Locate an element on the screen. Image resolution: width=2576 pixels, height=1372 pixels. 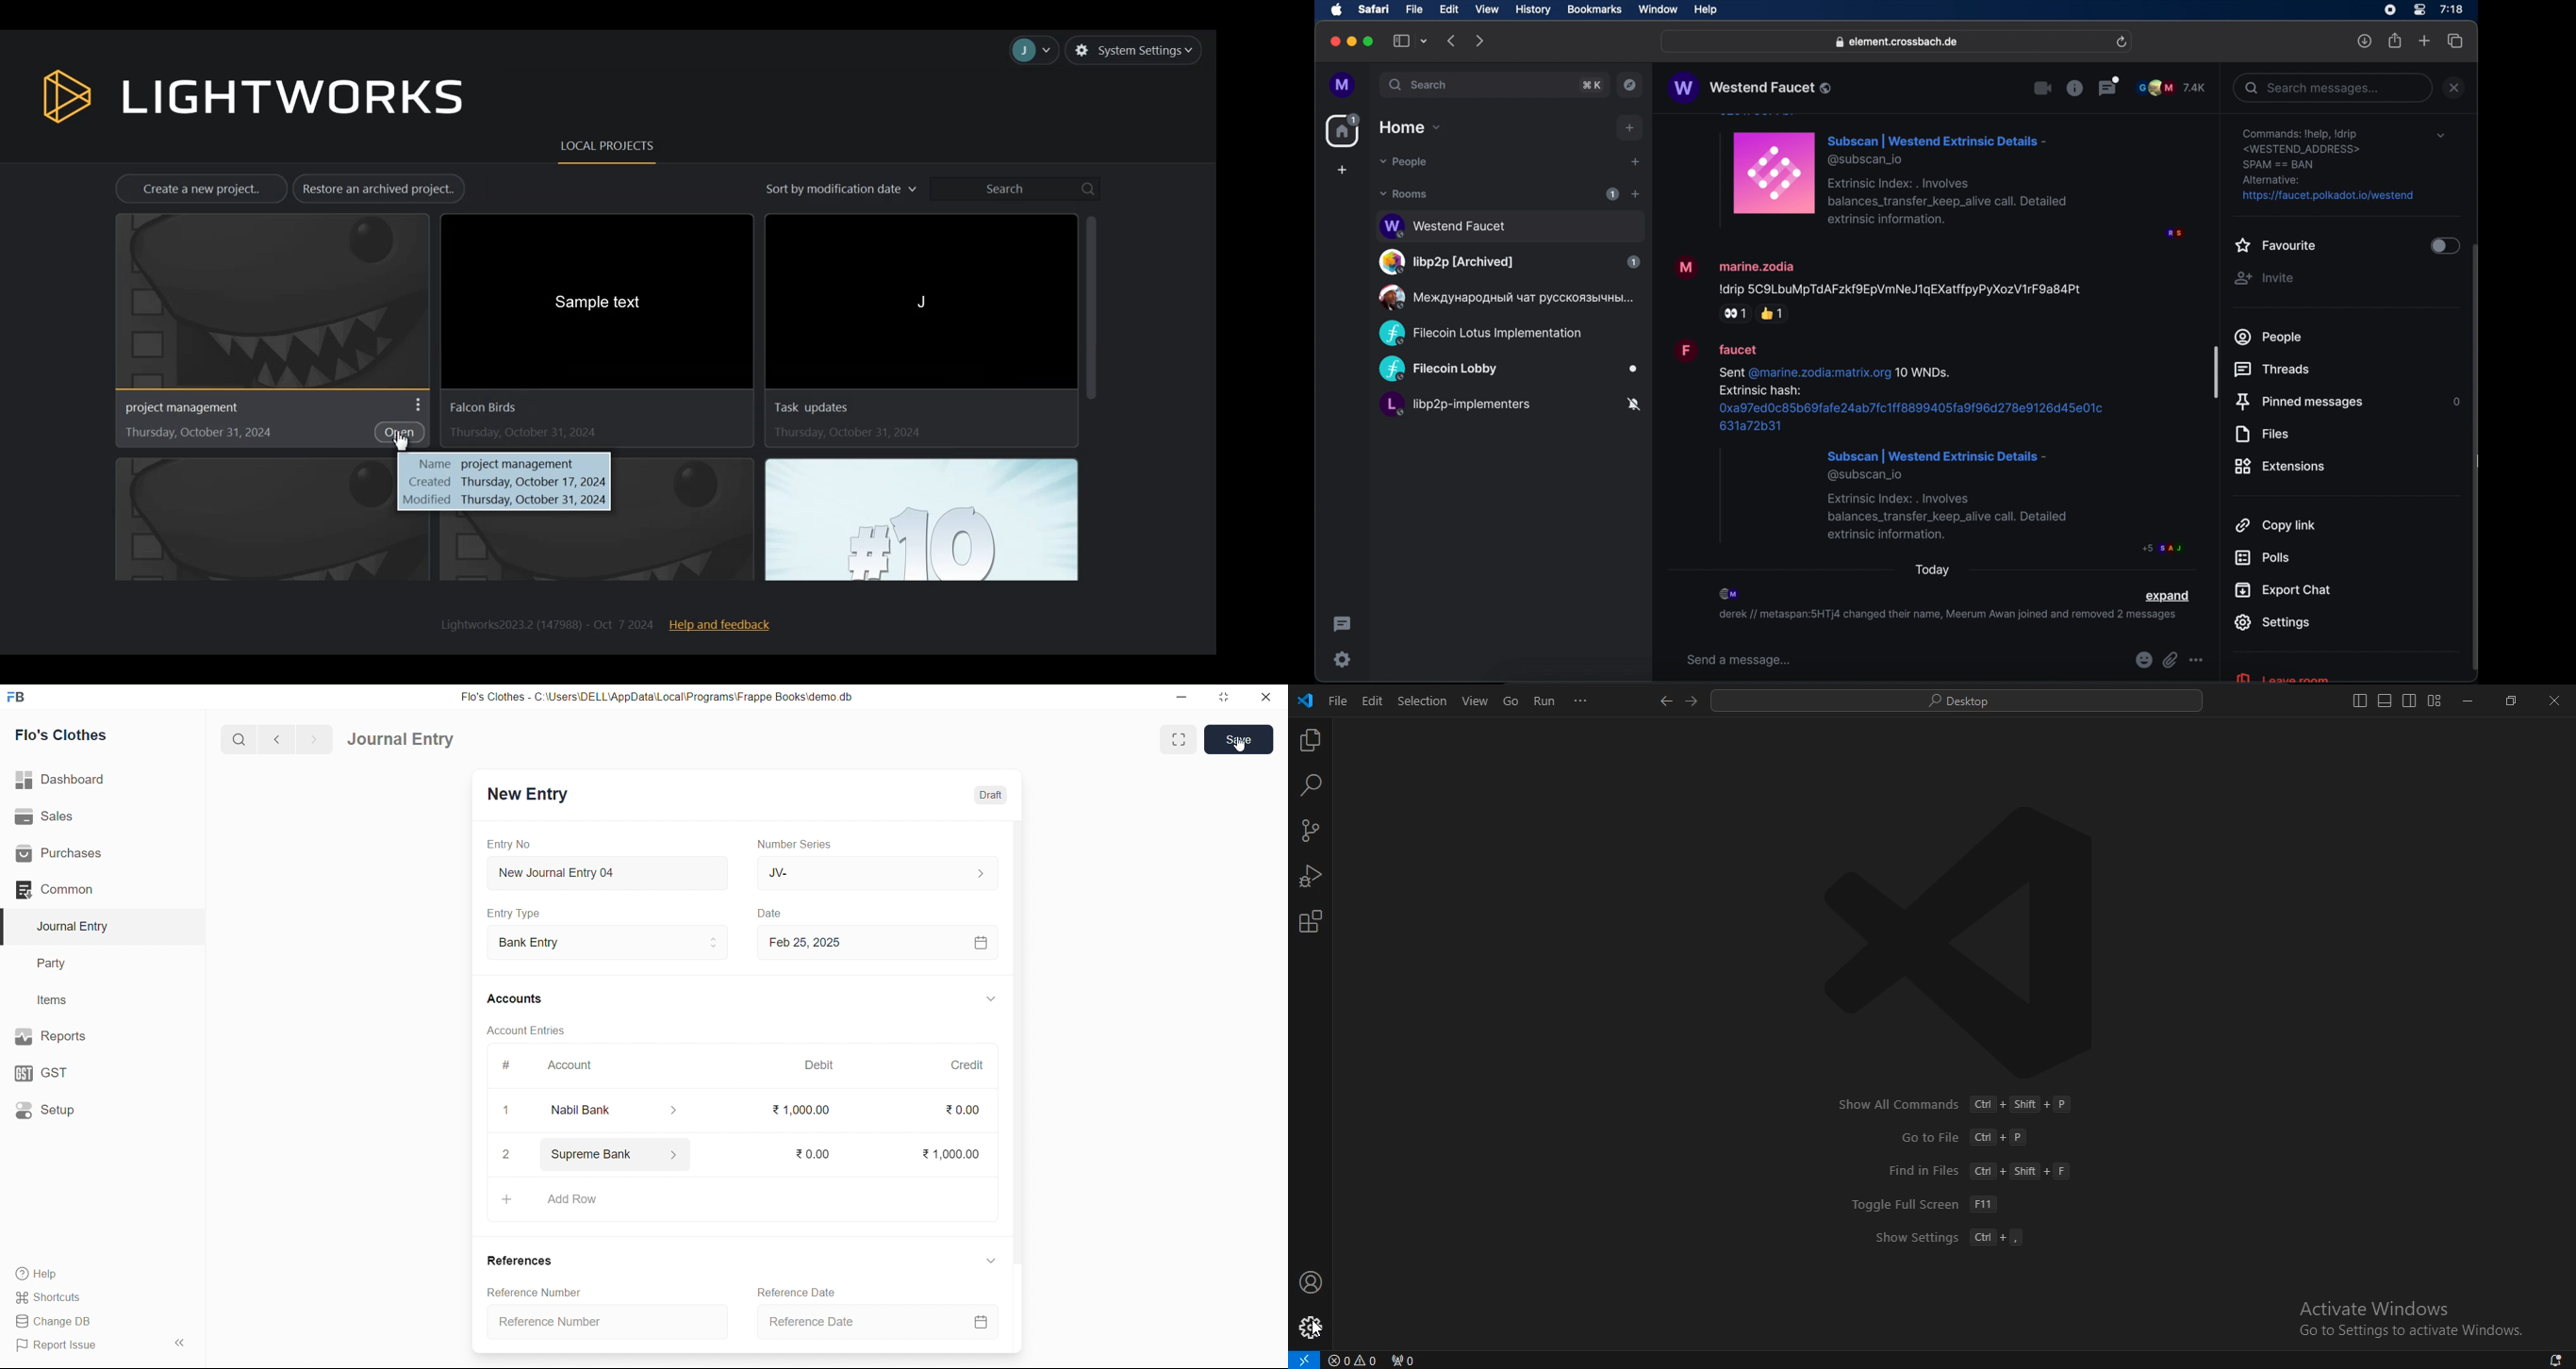
attachments is located at coordinates (2170, 660).